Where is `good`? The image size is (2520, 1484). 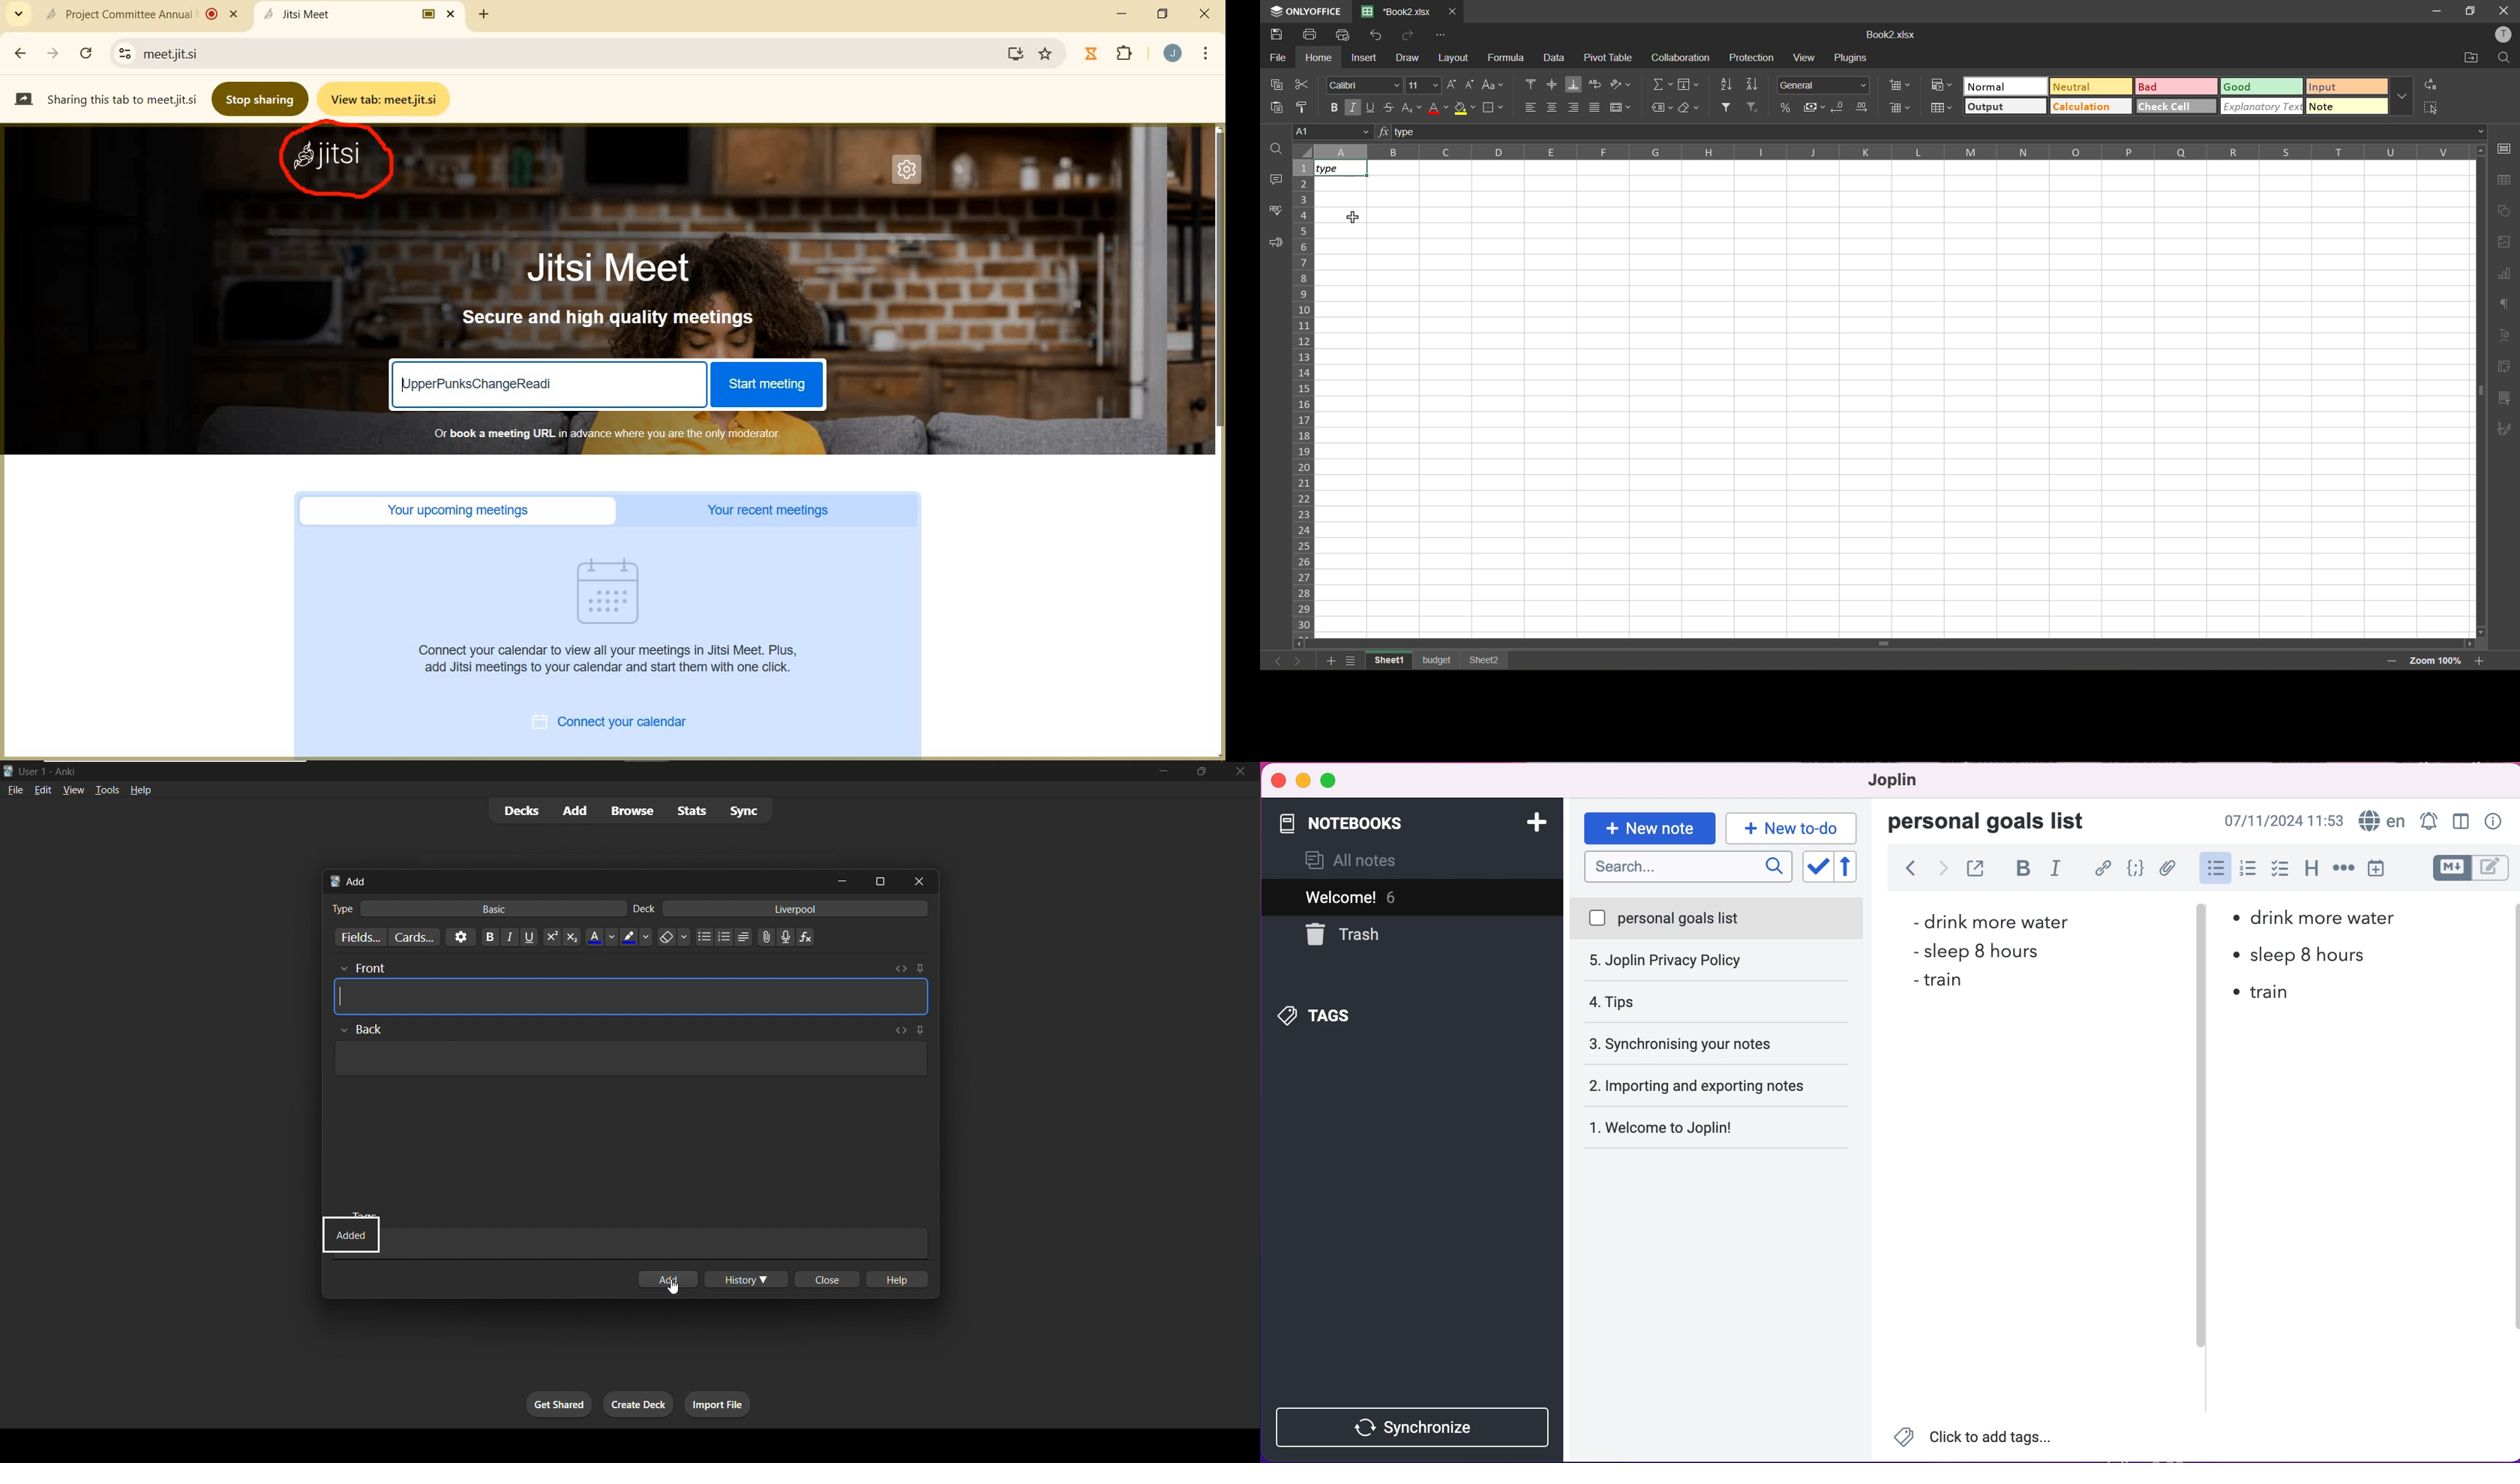
good is located at coordinates (2260, 86).